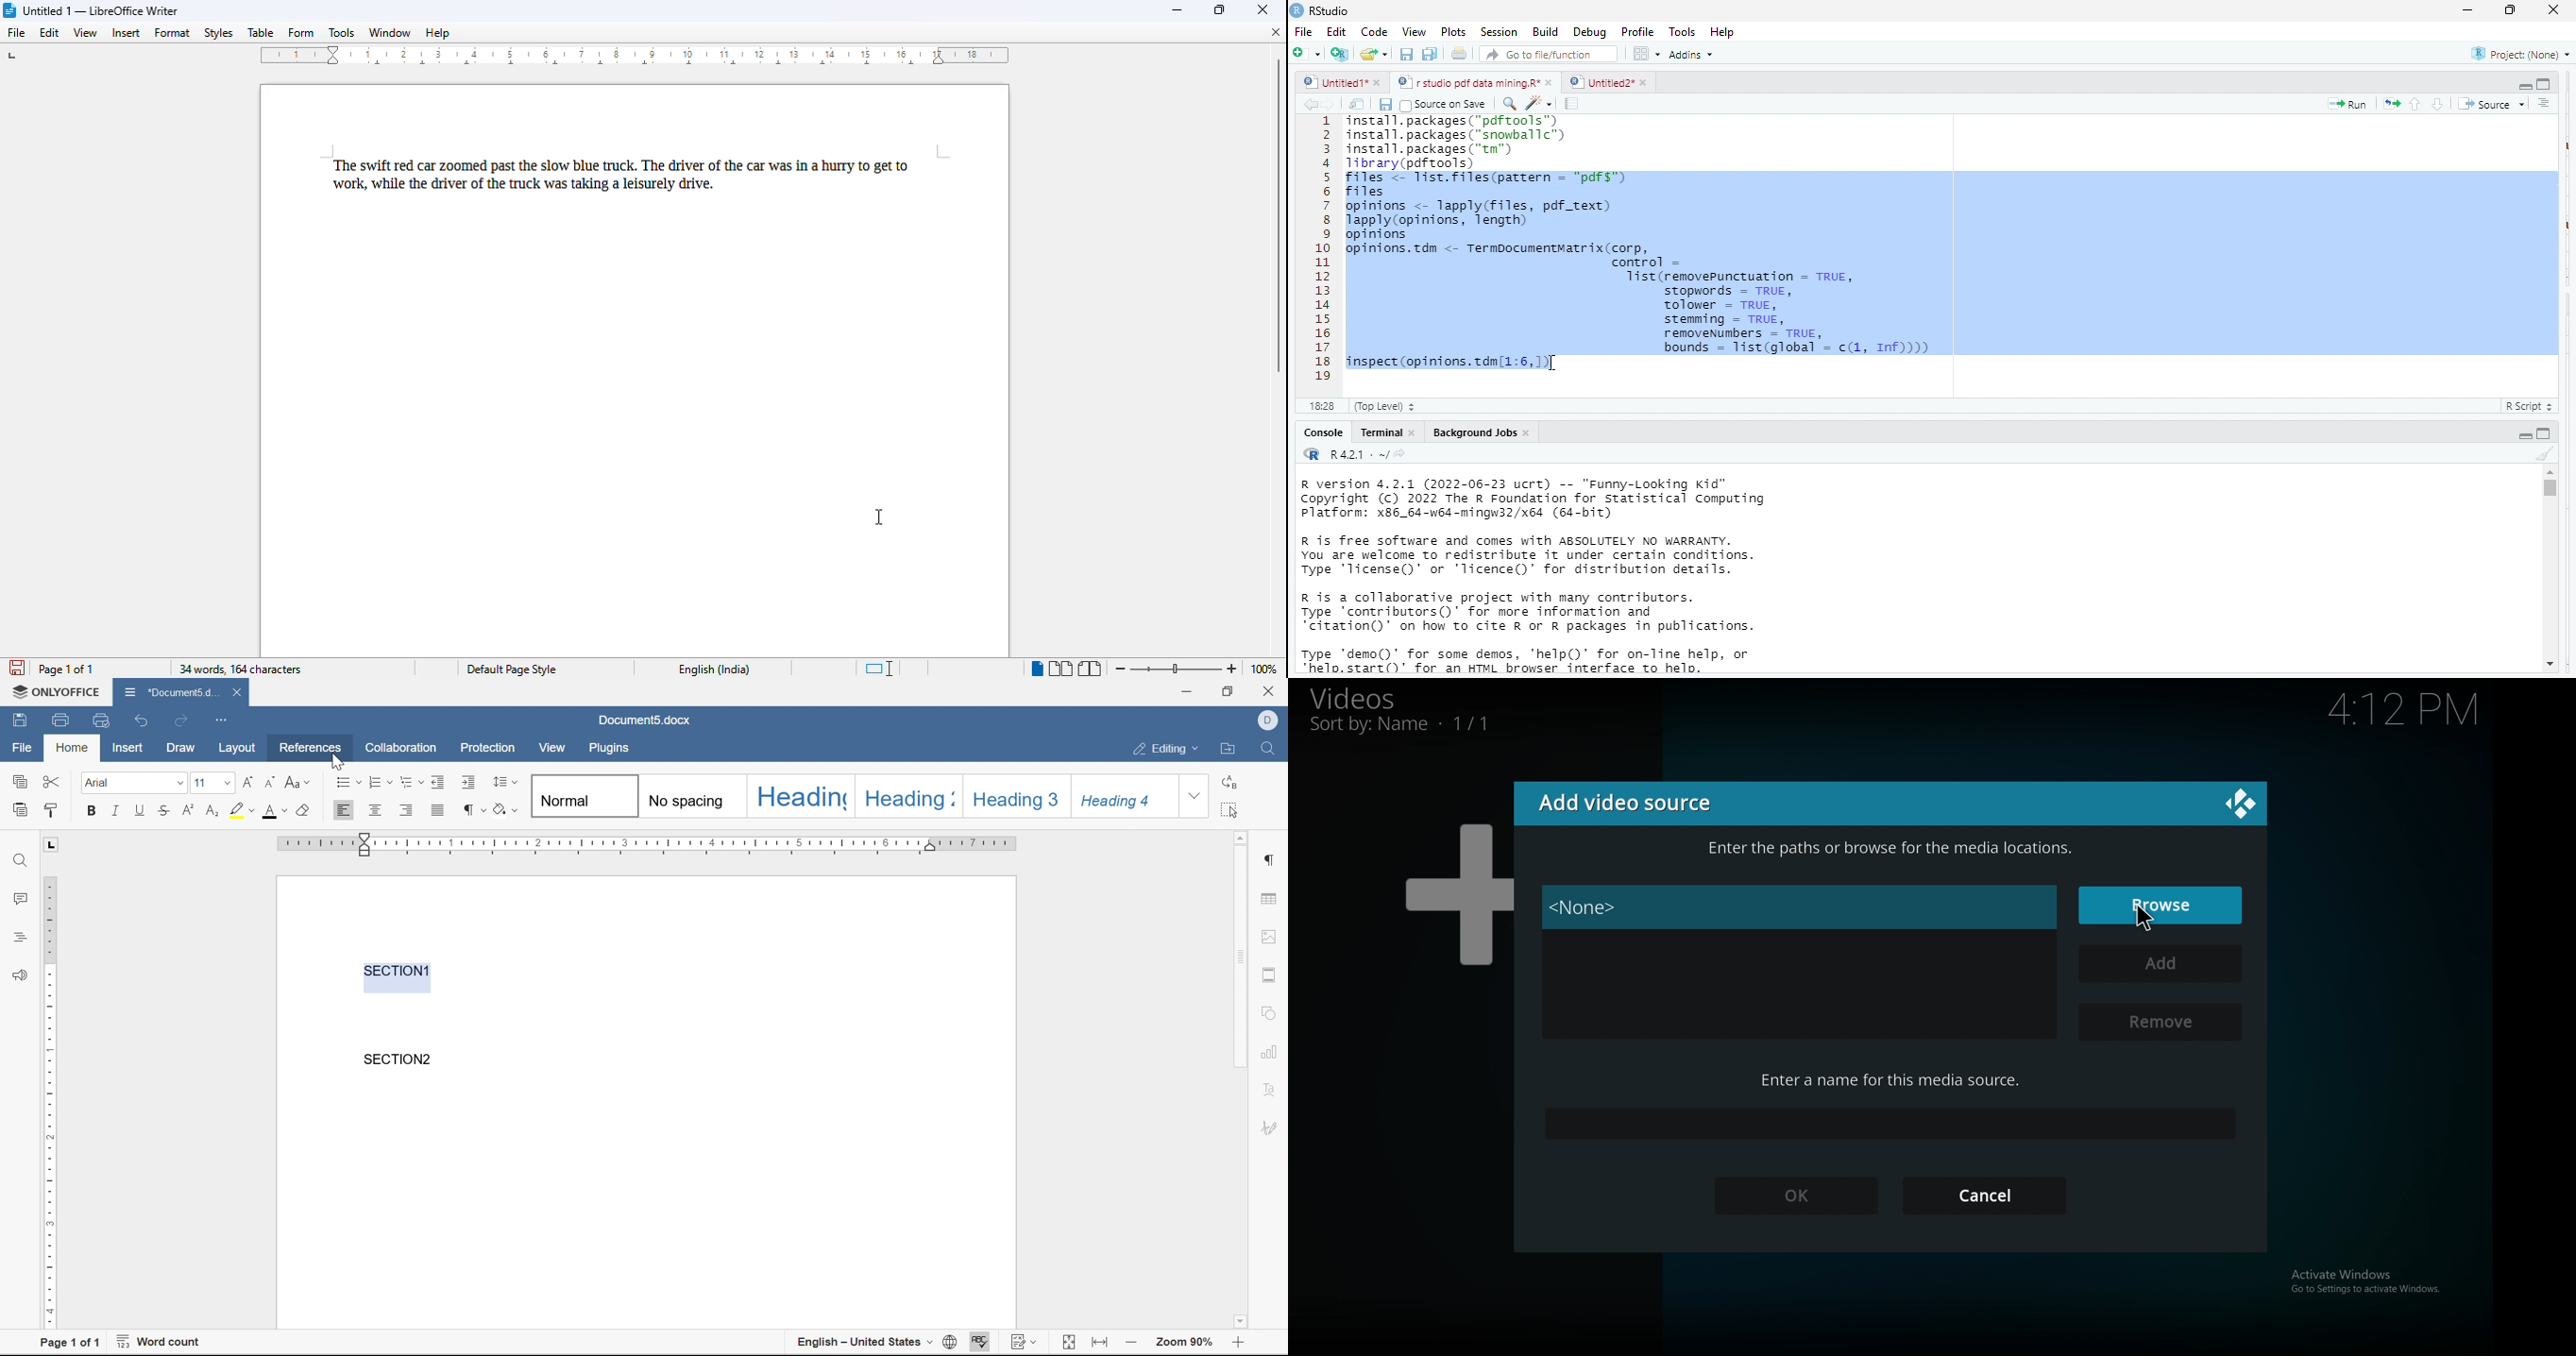 Image resolution: width=2576 pixels, height=1372 pixels. Describe the element at coordinates (242, 748) in the screenshot. I see `layout` at that location.